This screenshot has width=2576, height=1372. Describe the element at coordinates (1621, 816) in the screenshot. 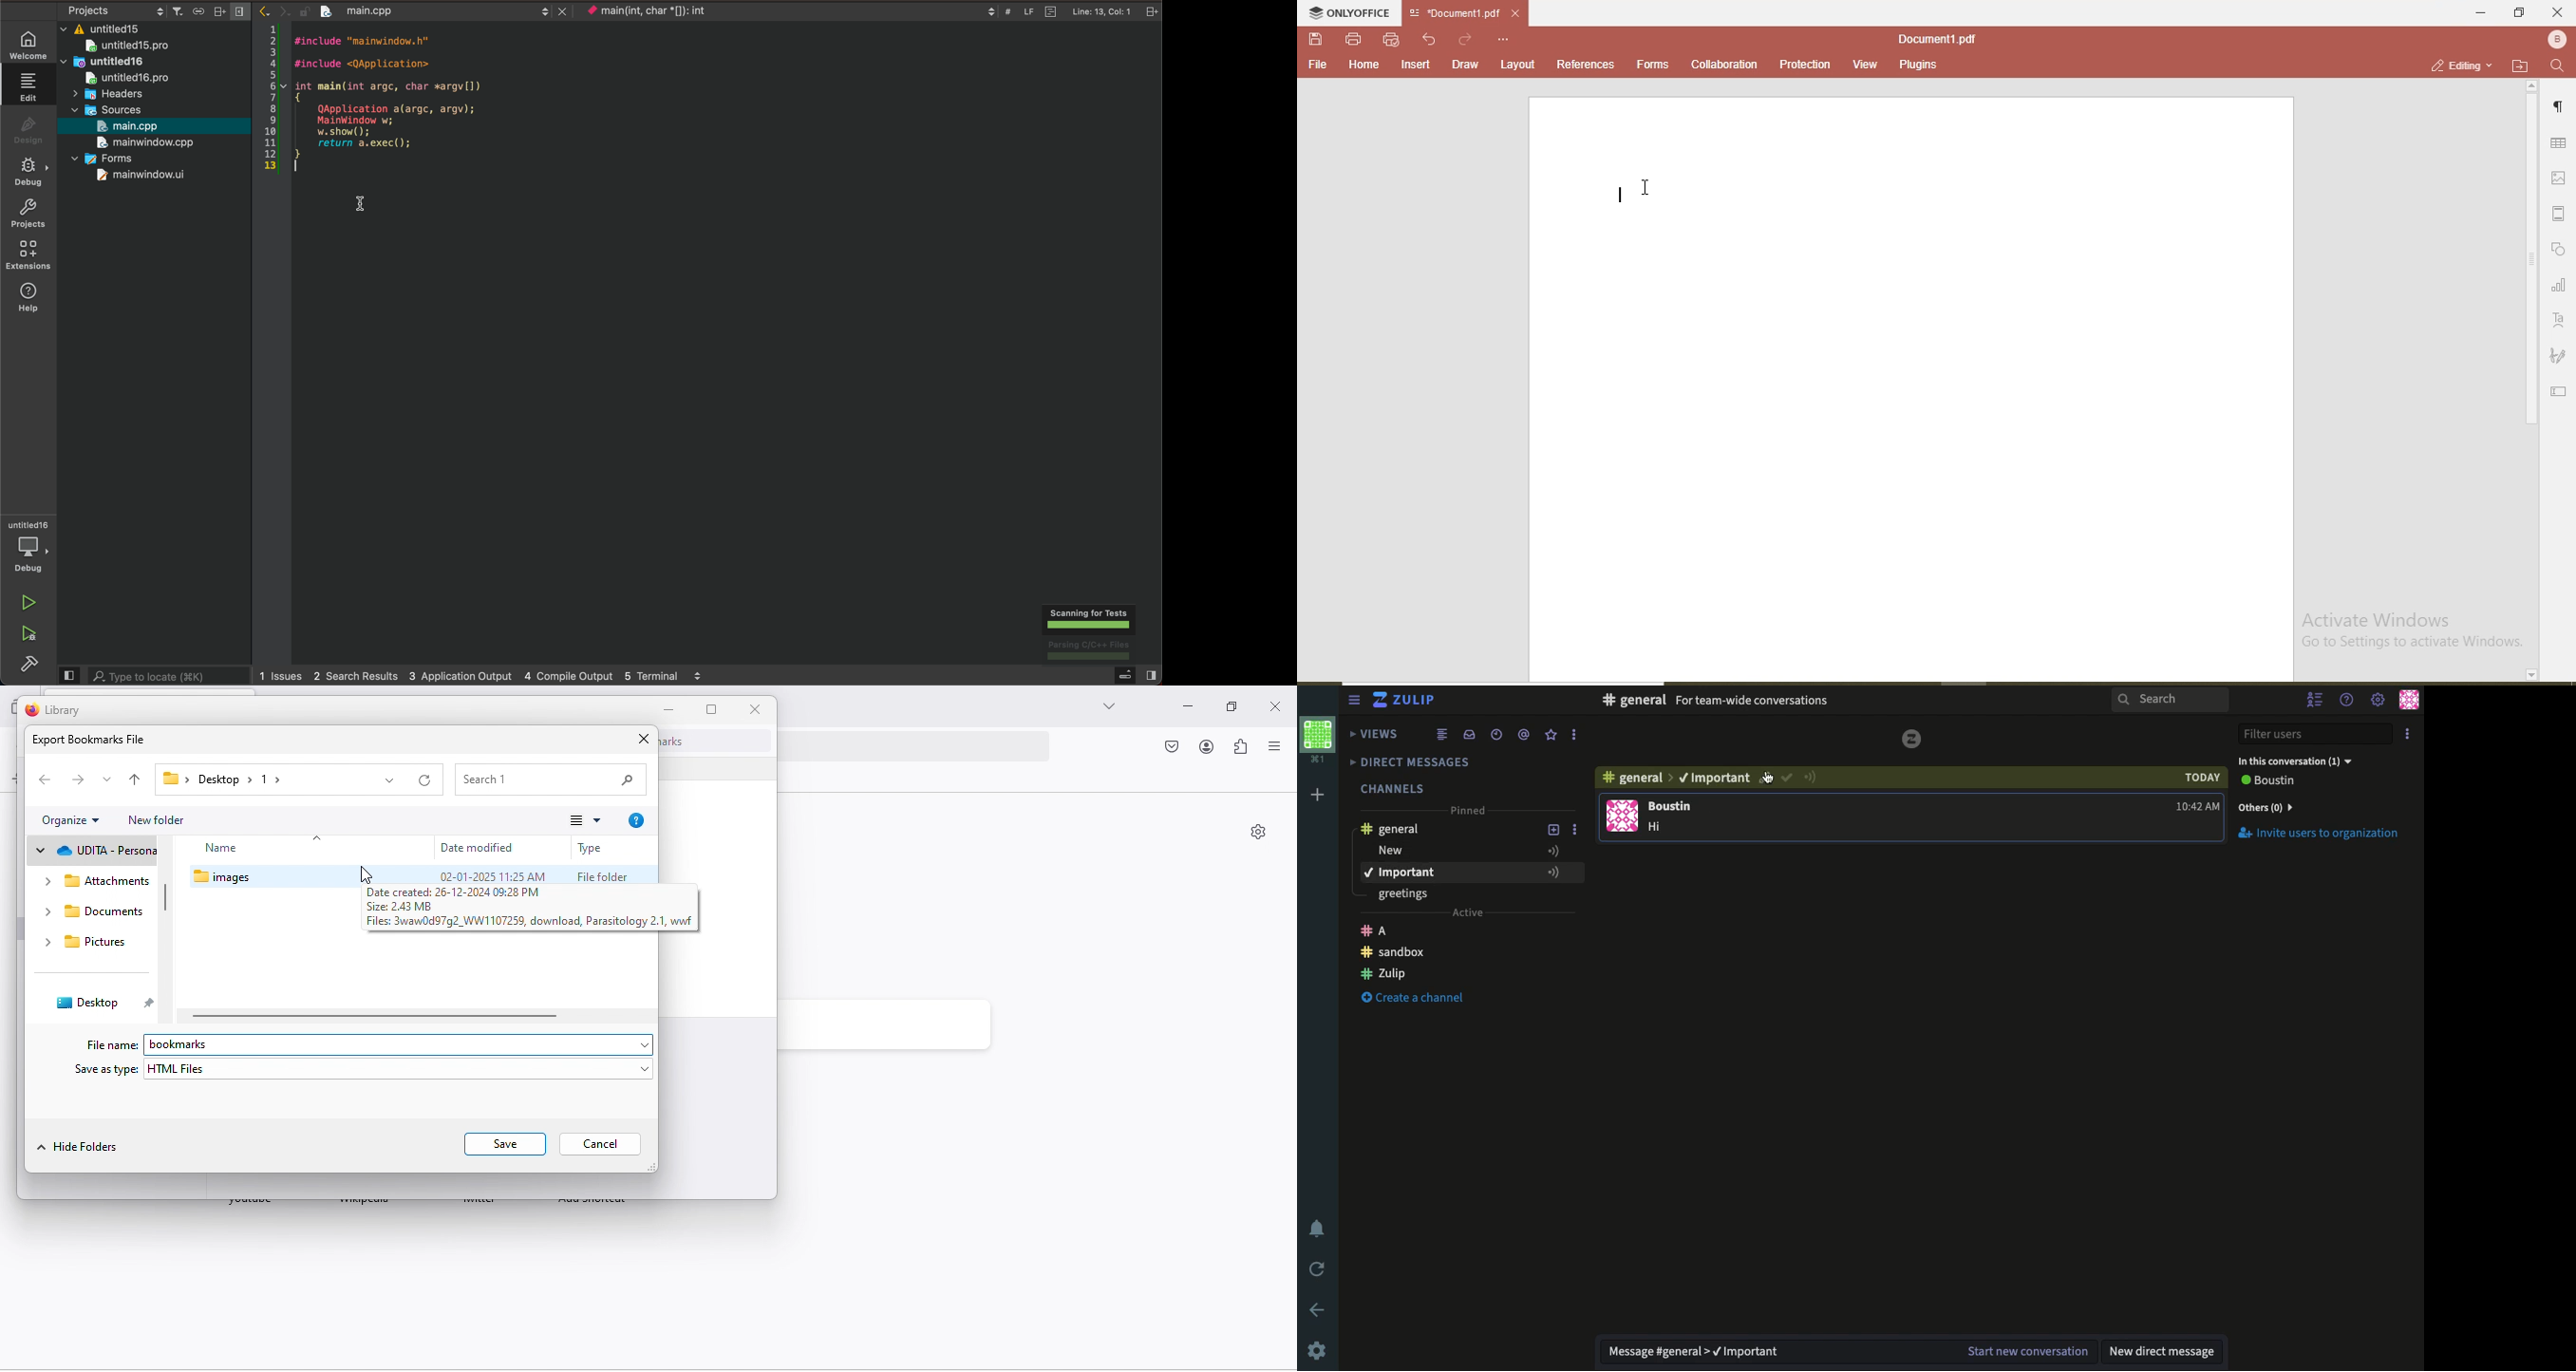

I see `user profile` at that location.